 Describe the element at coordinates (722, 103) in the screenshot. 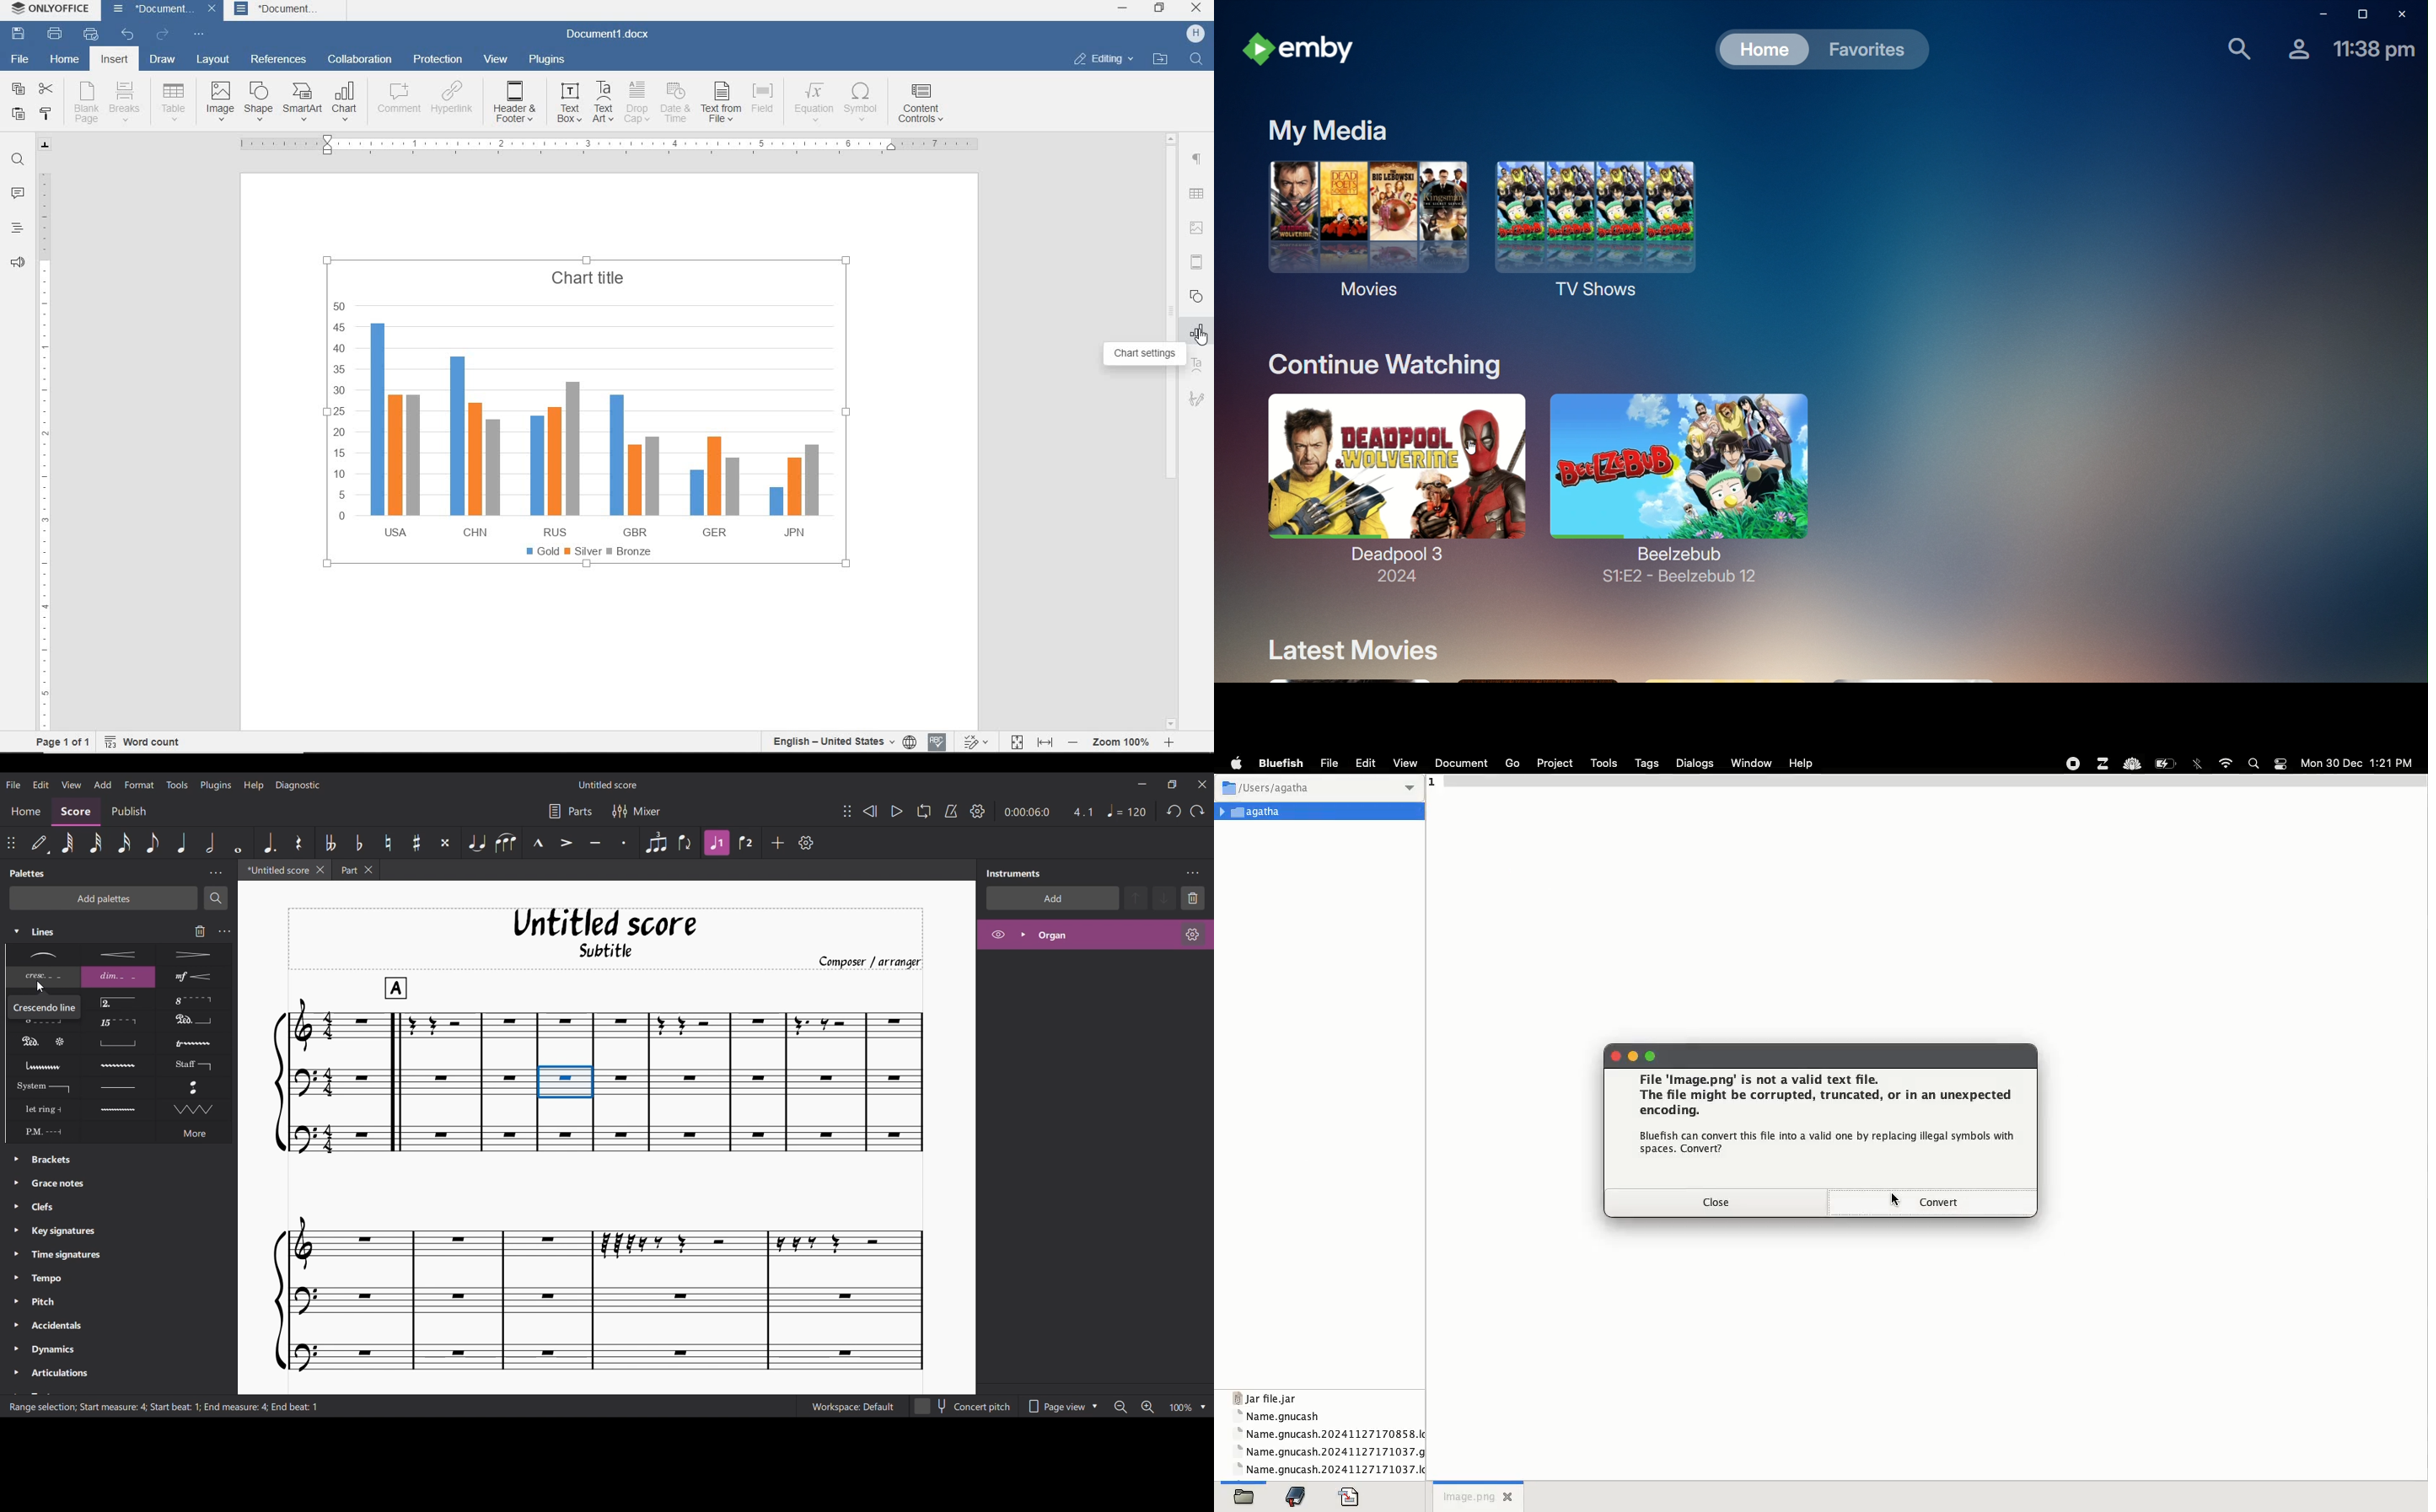

I see `text from file` at that location.